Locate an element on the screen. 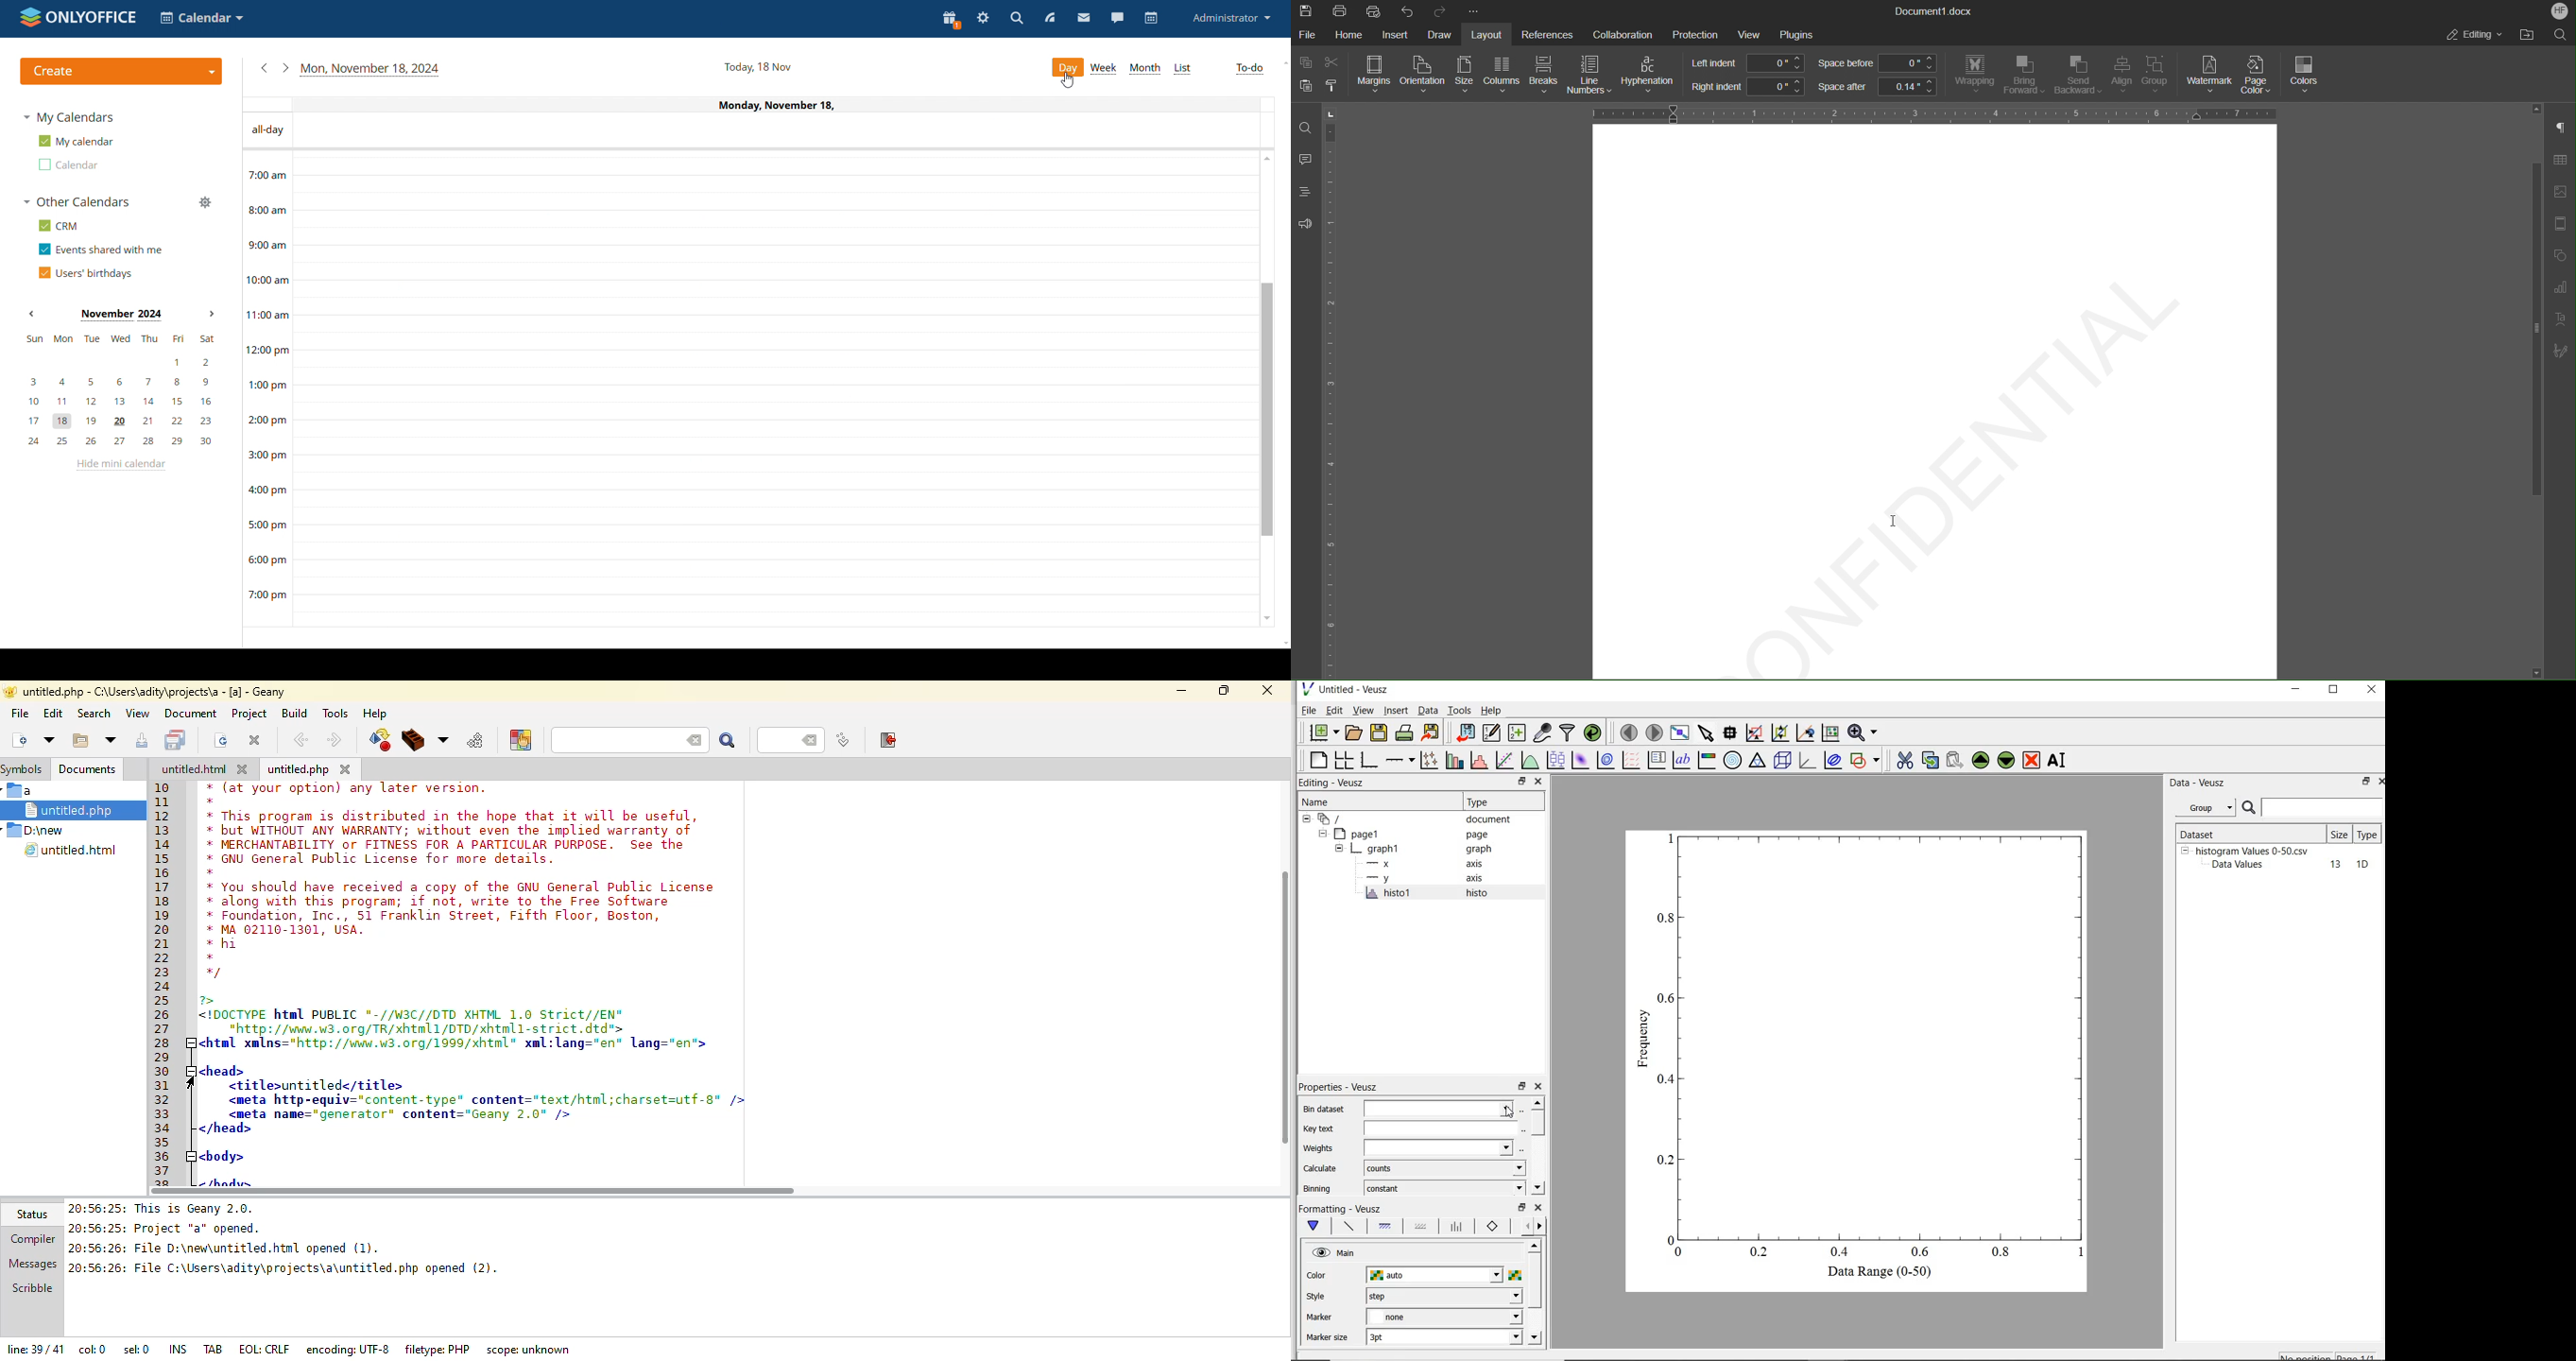 The image size is (2576, 1372). Document Title is located at coordinates (1934, 11).